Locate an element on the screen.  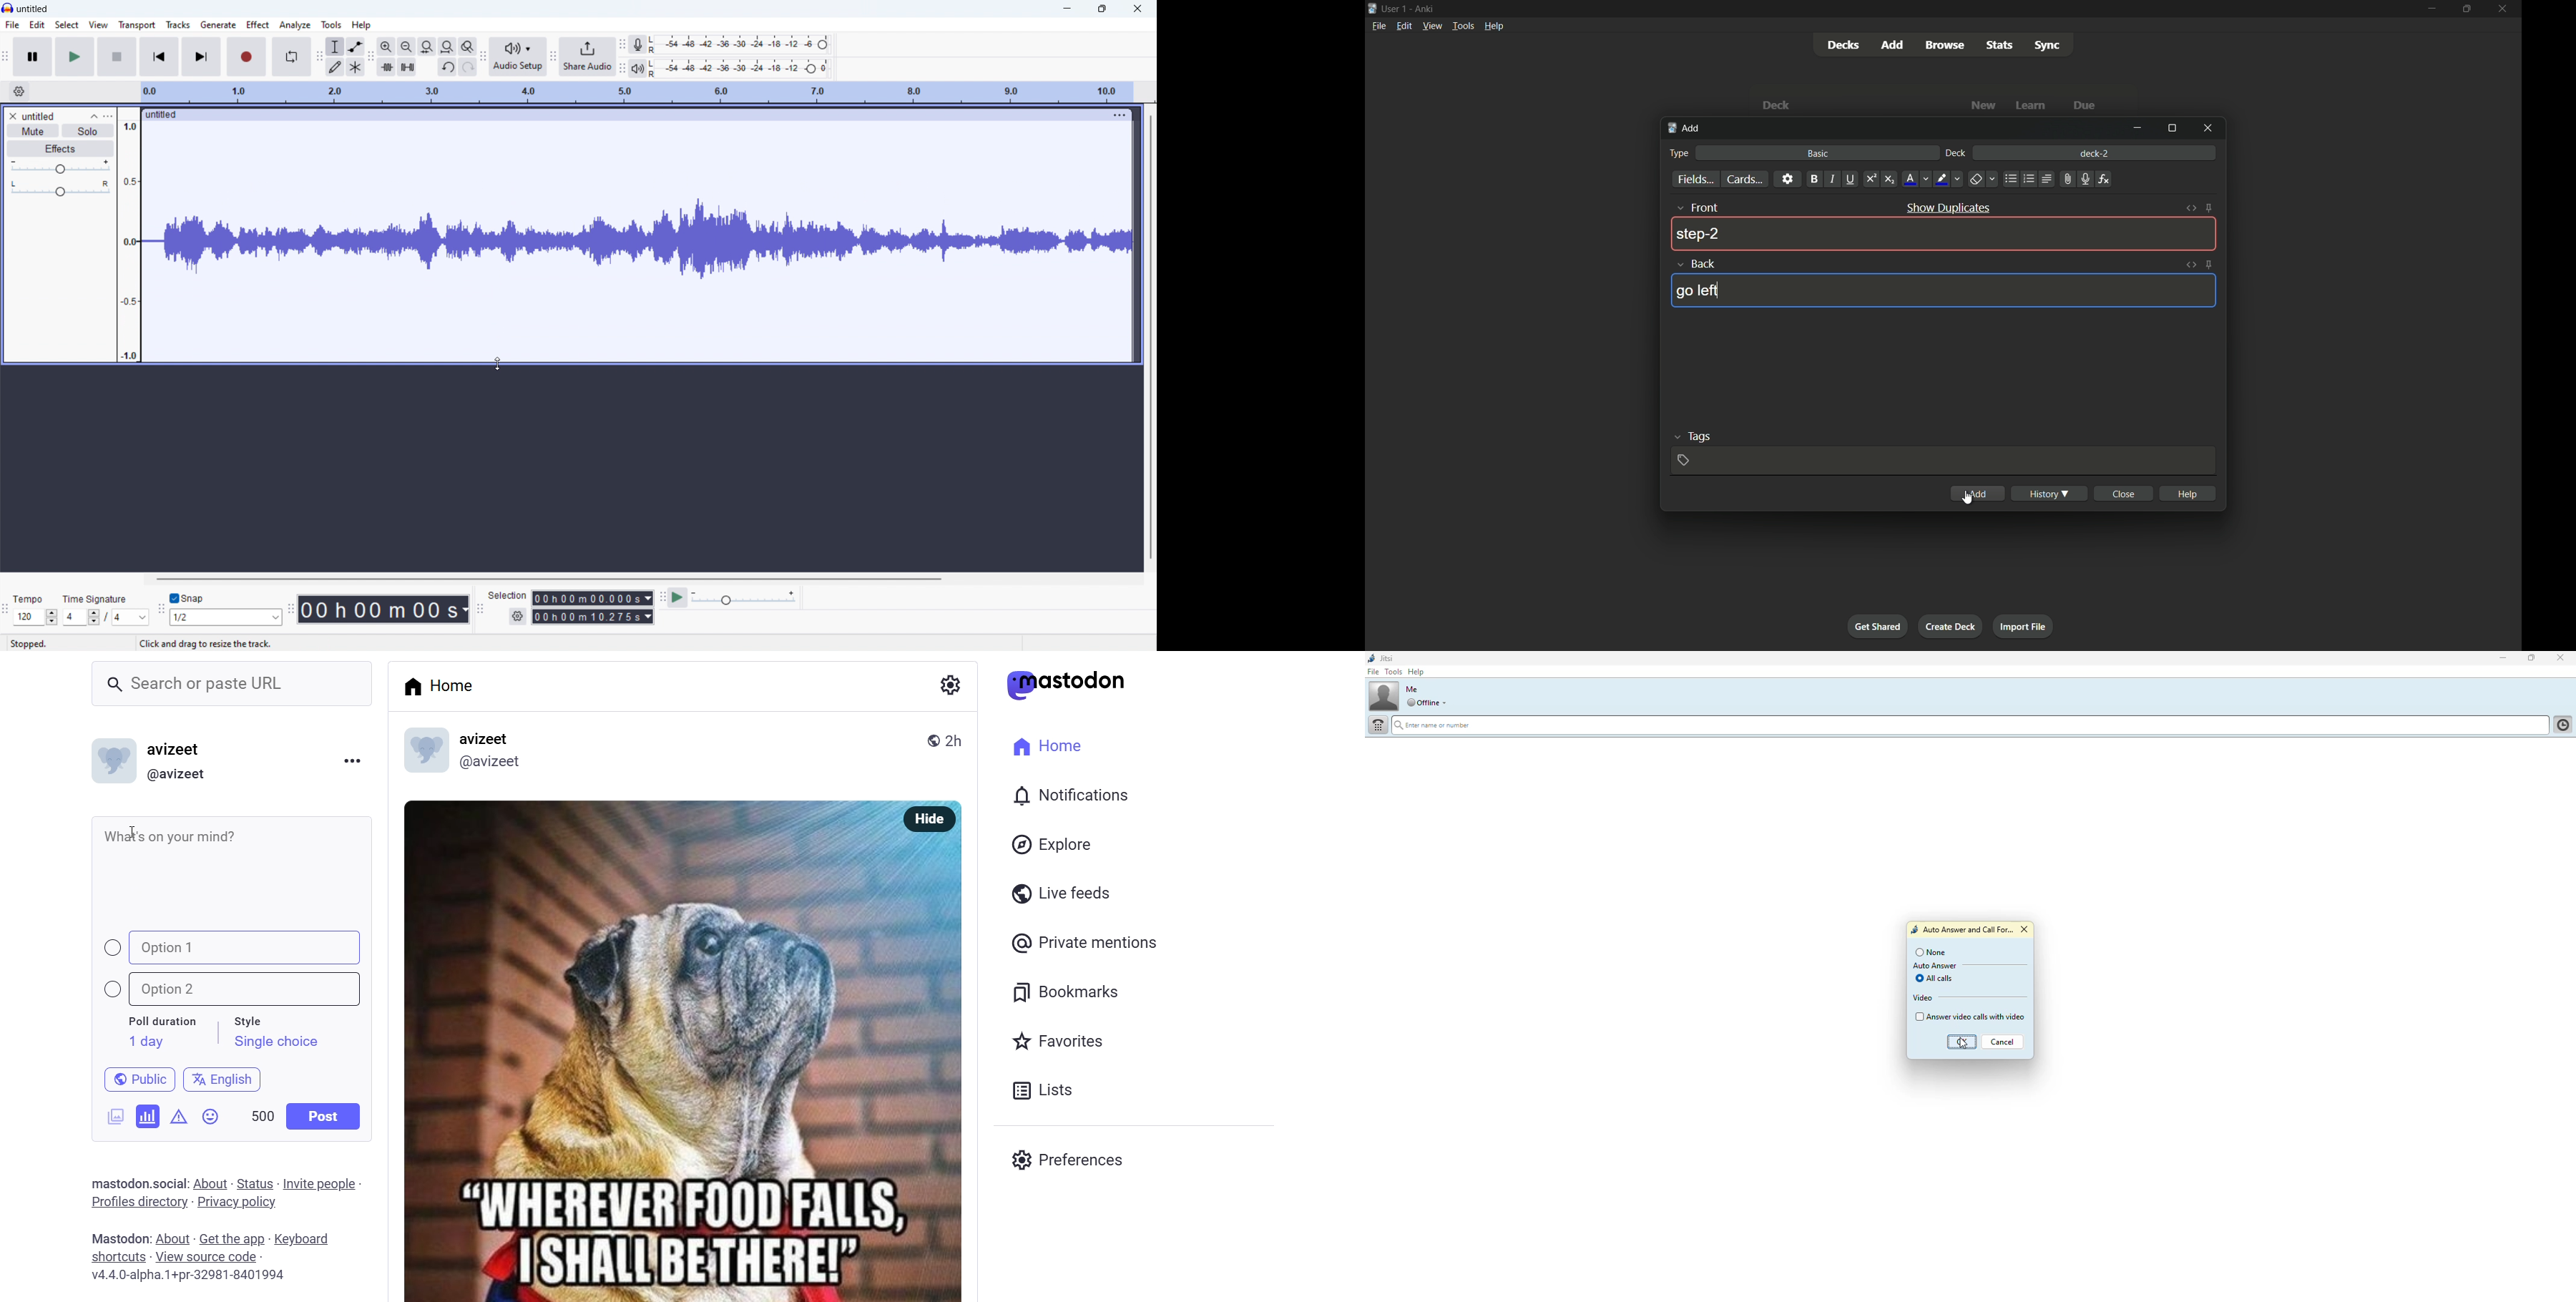
go left is located at coordinates (1698, 291).